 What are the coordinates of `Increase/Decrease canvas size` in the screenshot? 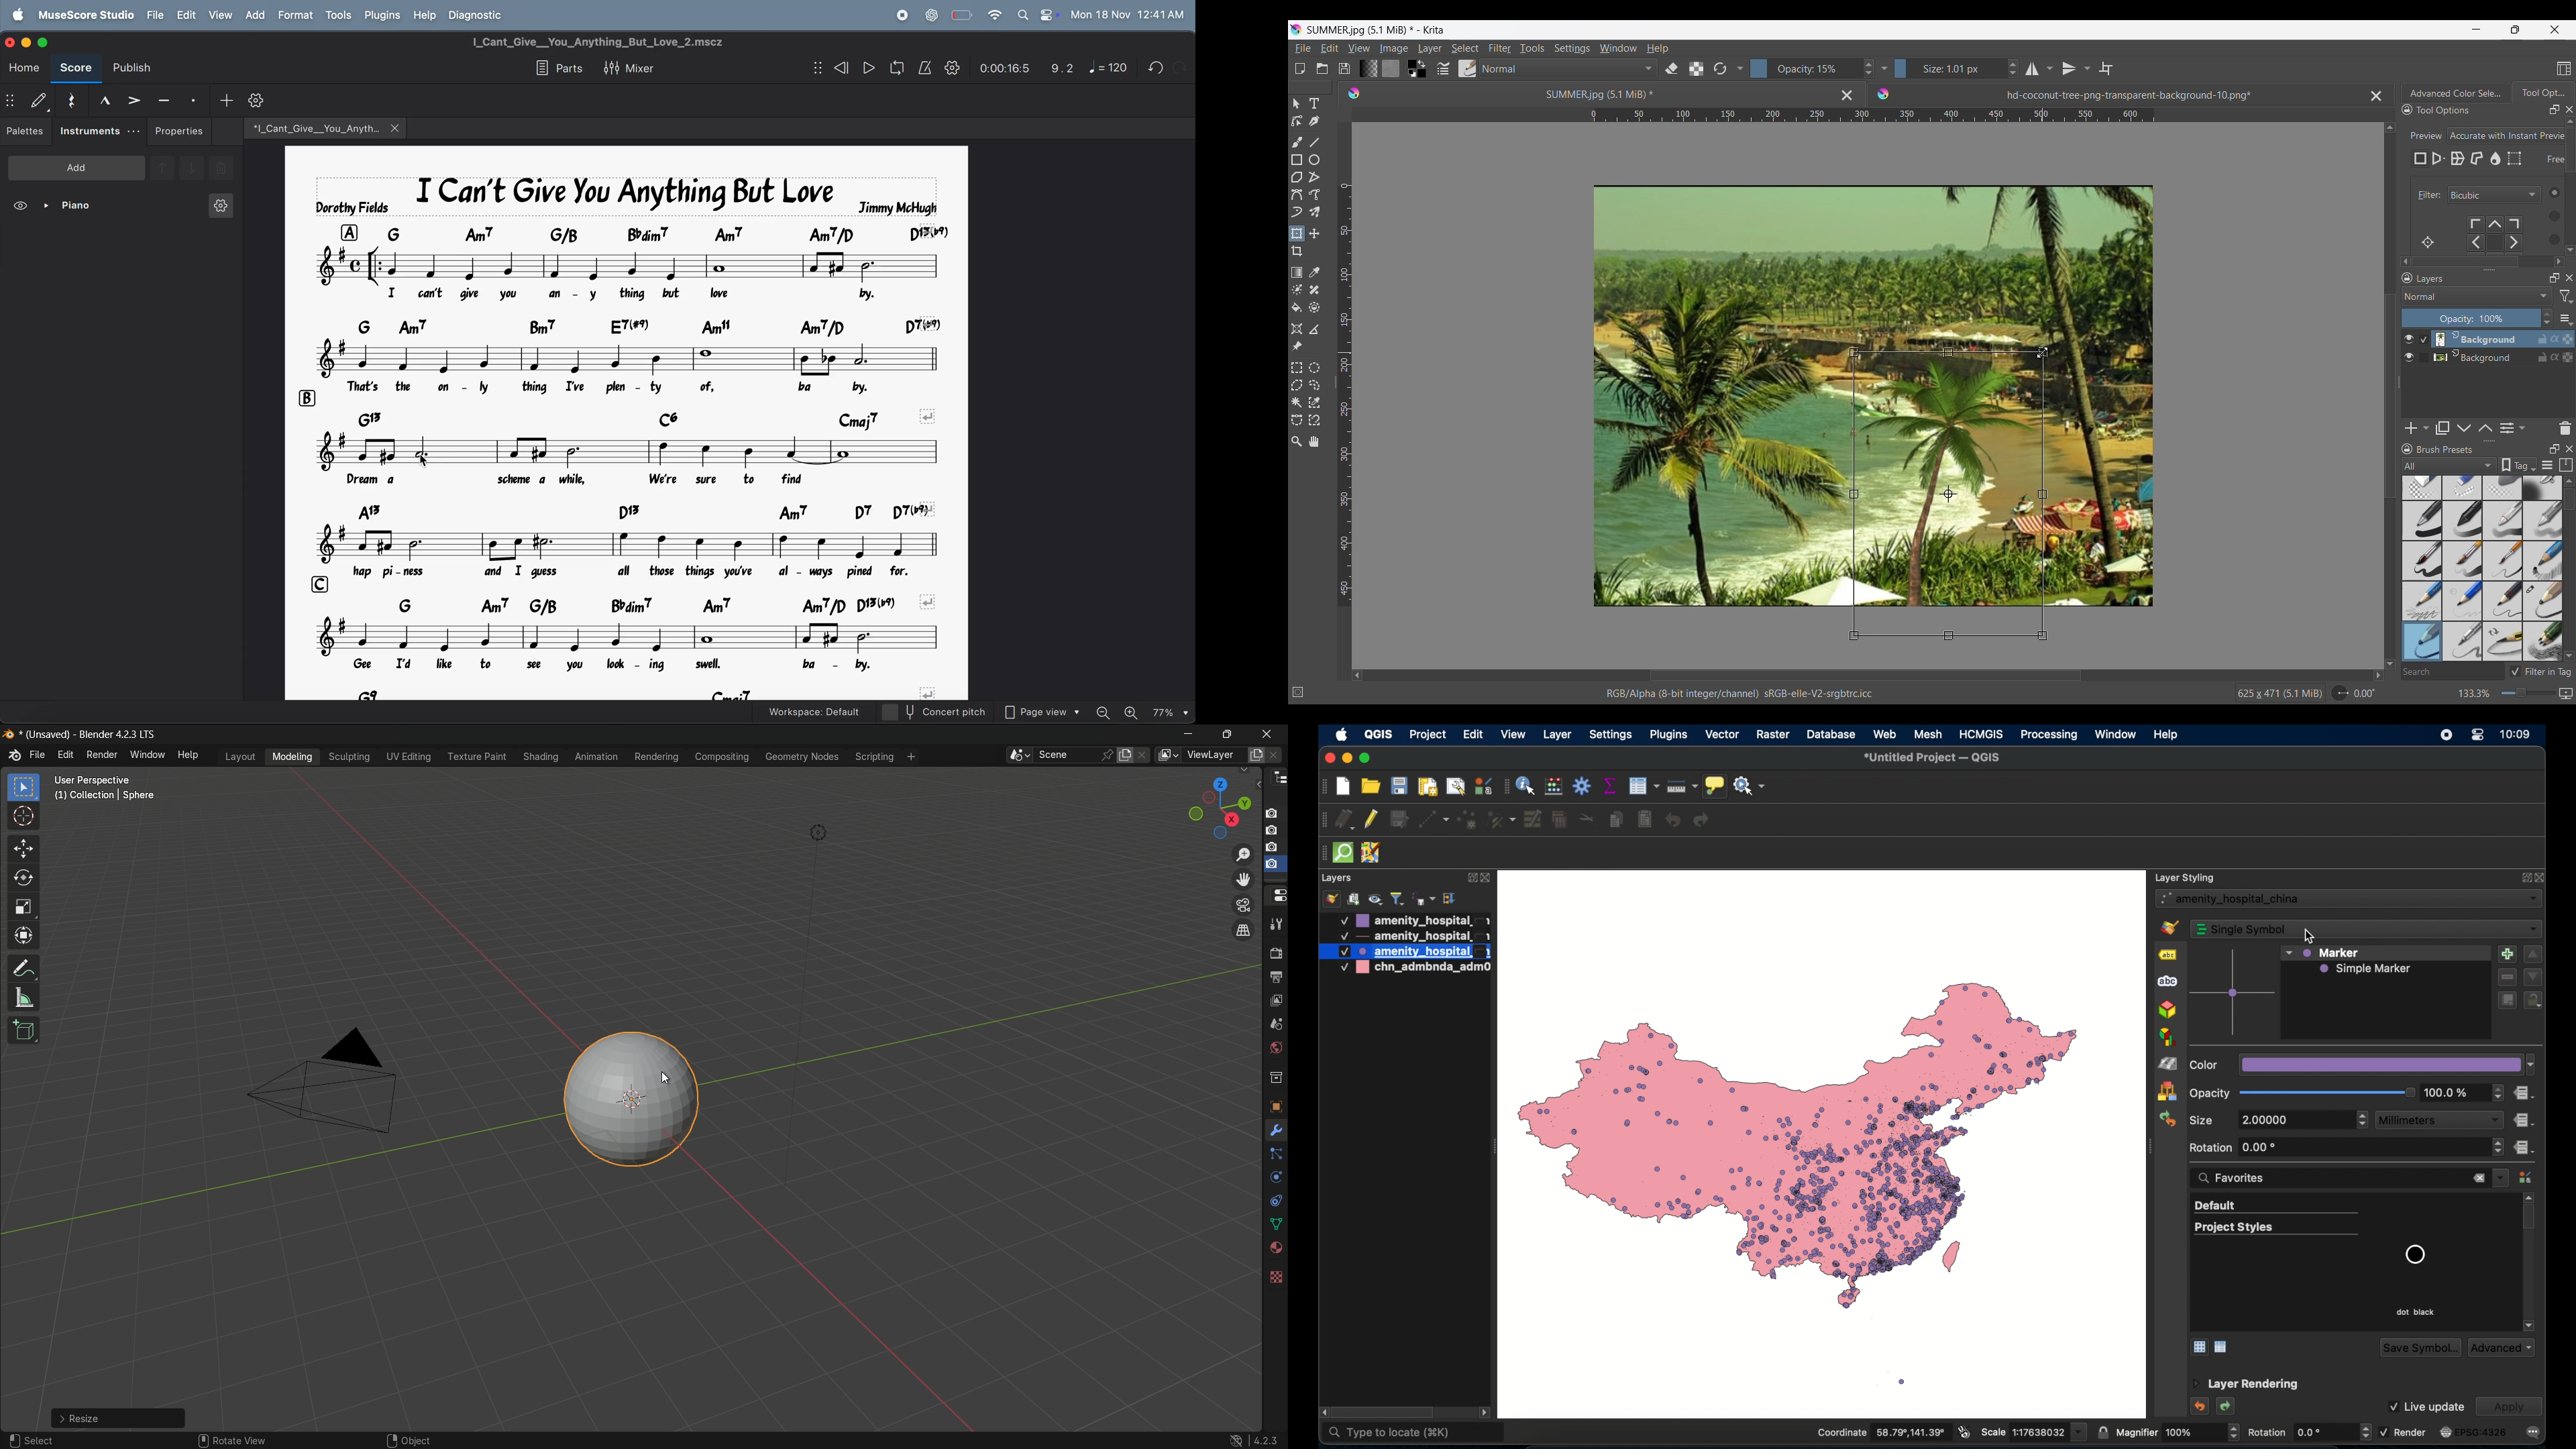 It's located at (2504, 694).